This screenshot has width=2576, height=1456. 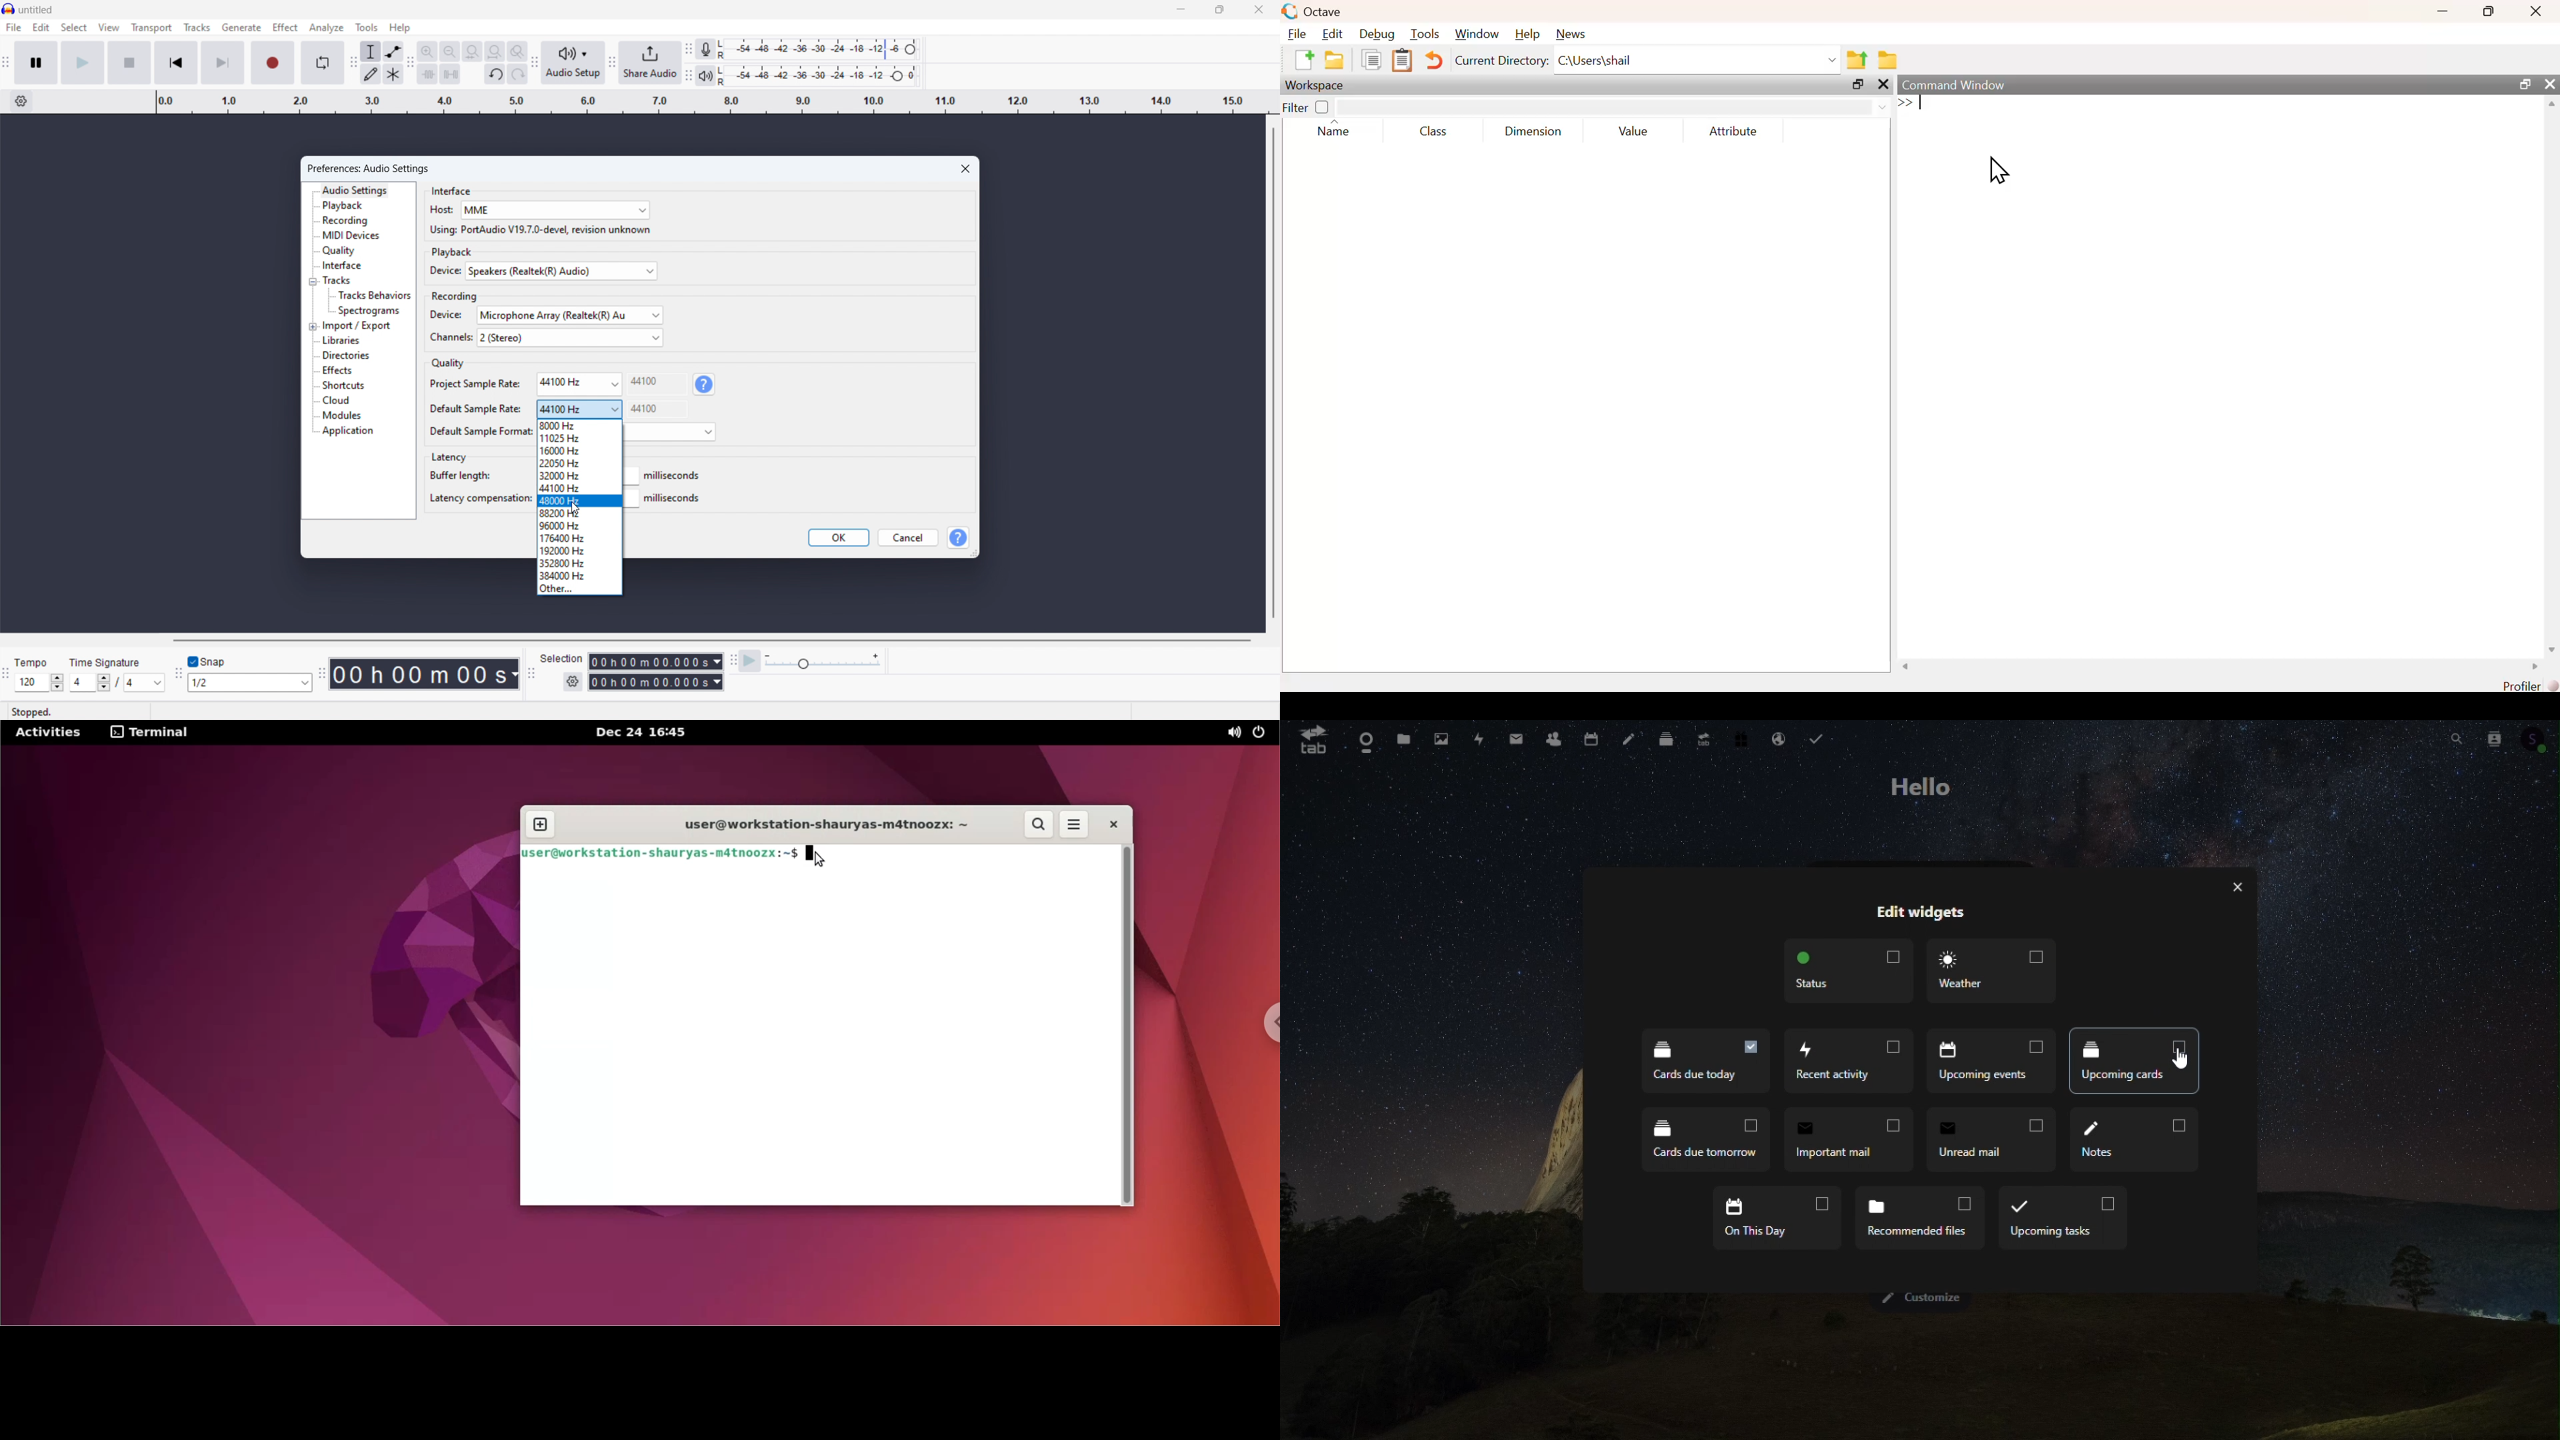 What do you see at coordinates (371, 74) in the screenshot?
I see `draw tool` at bounding box center [371, 74].